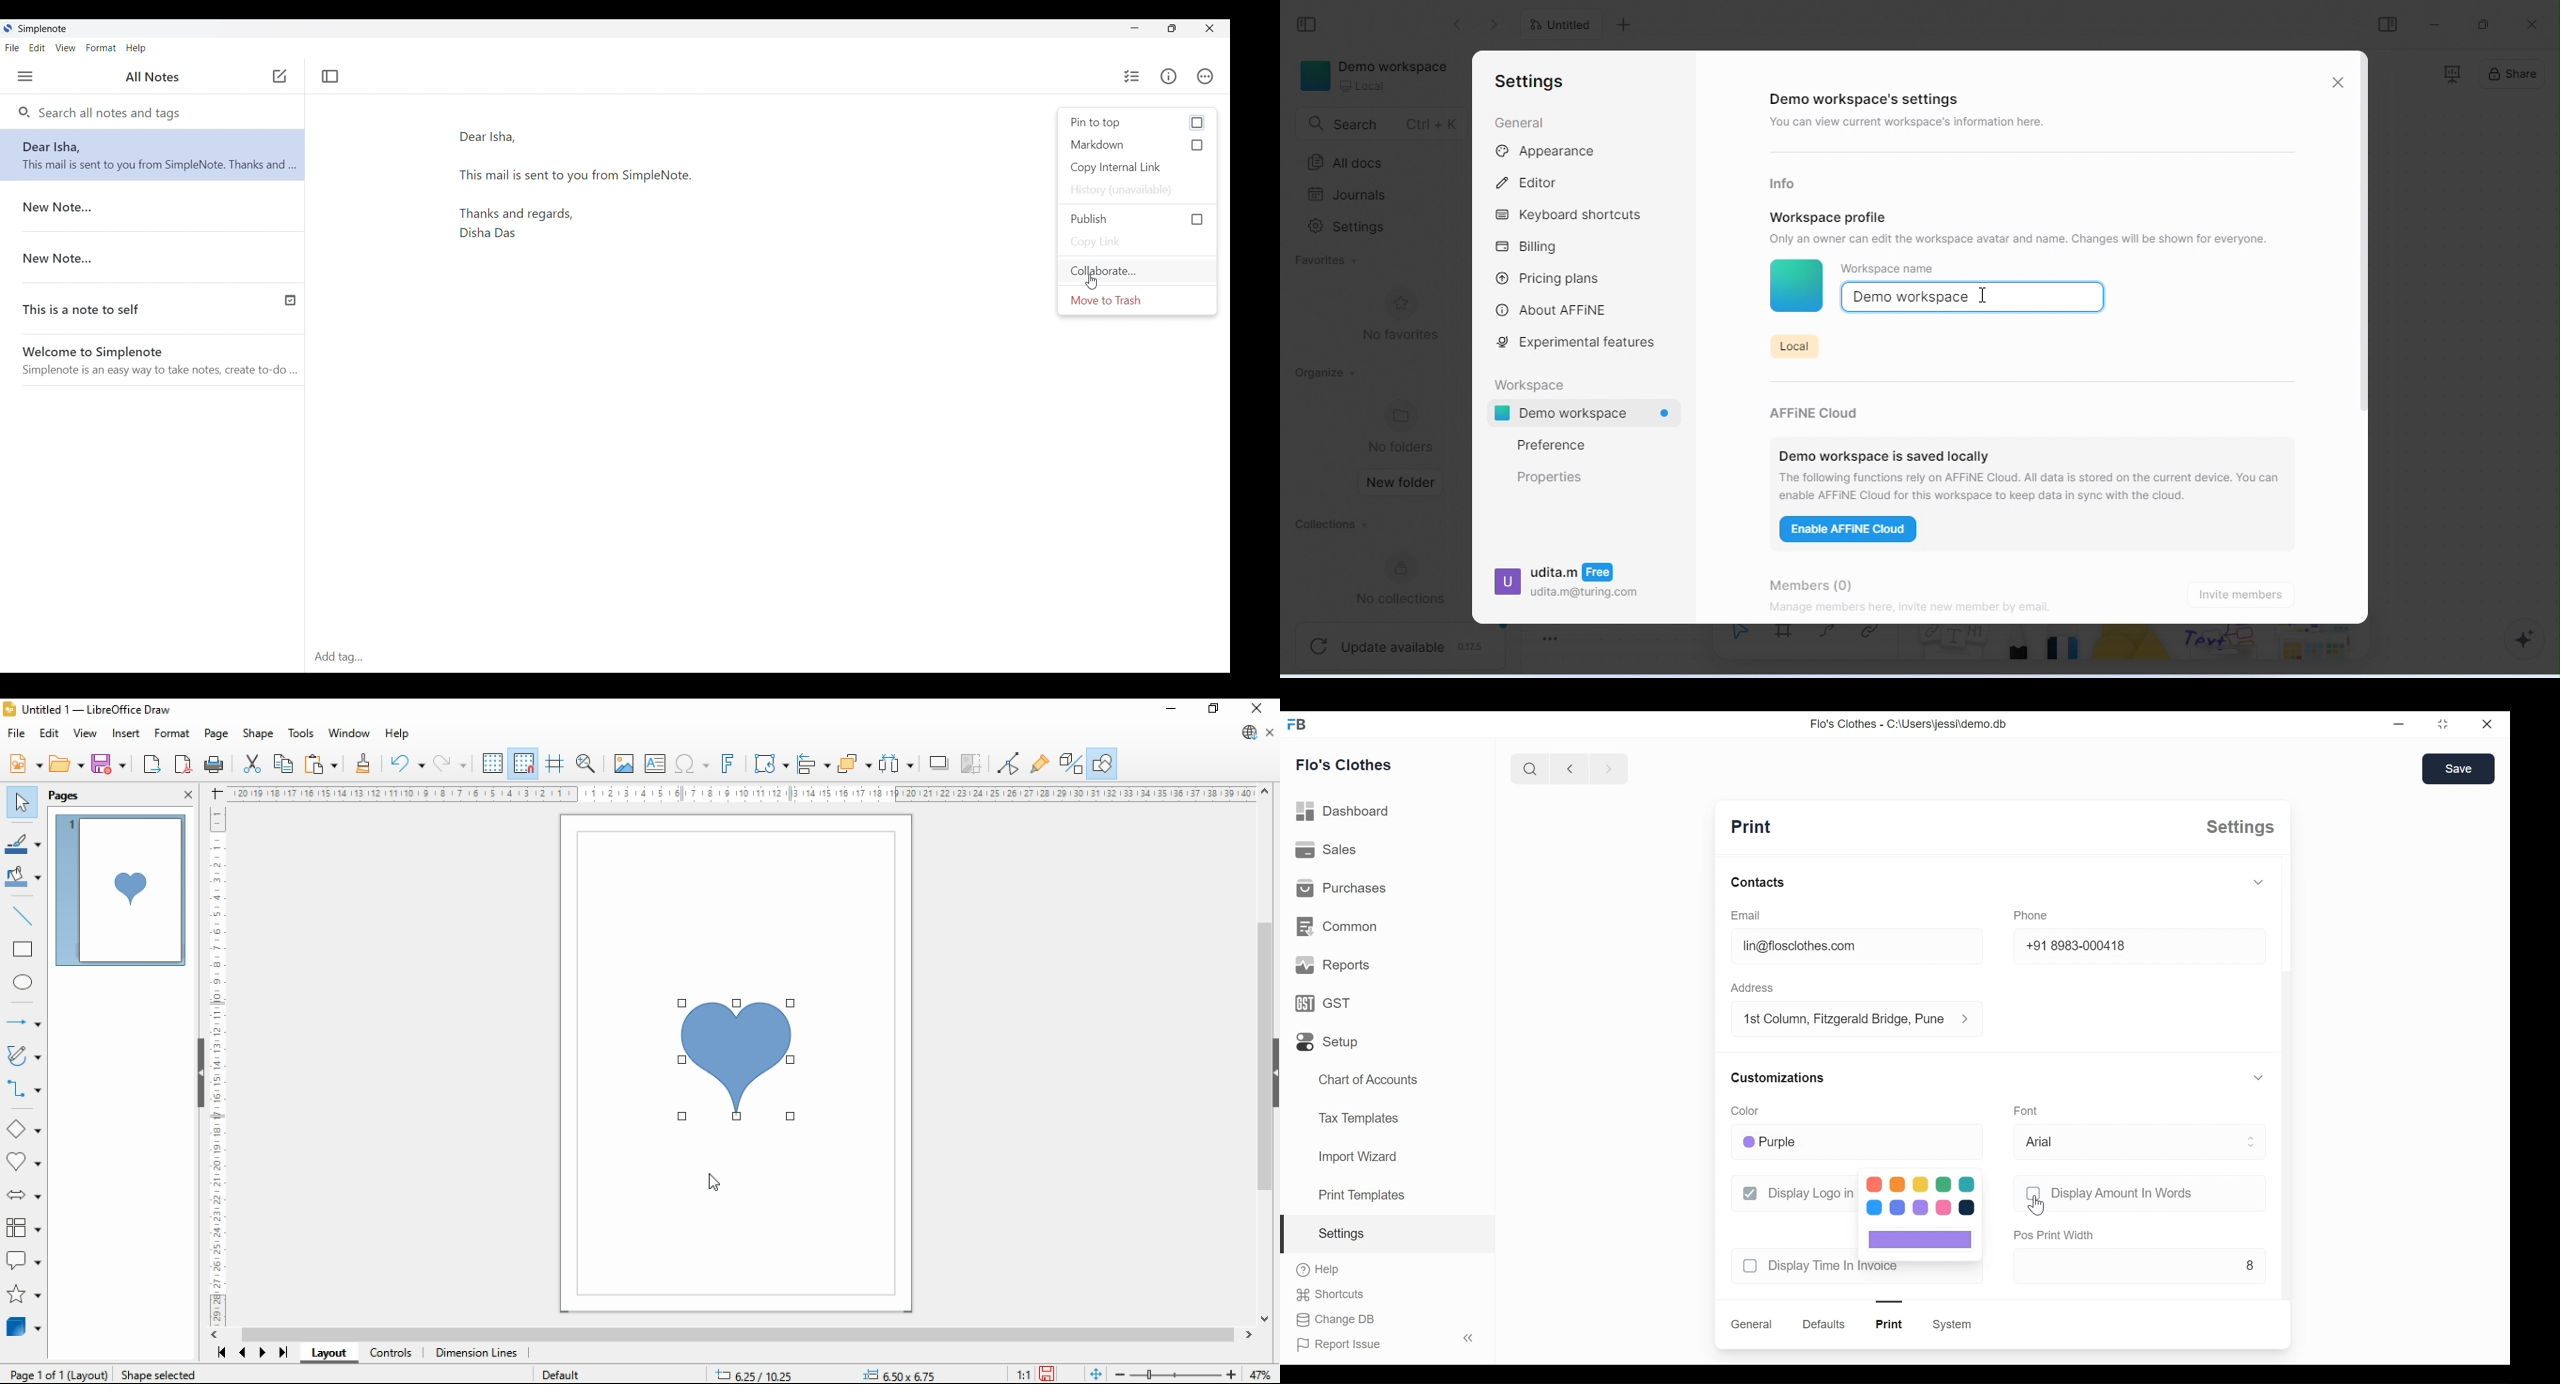  I want to click on scroll bar, so click(1266, 1052).